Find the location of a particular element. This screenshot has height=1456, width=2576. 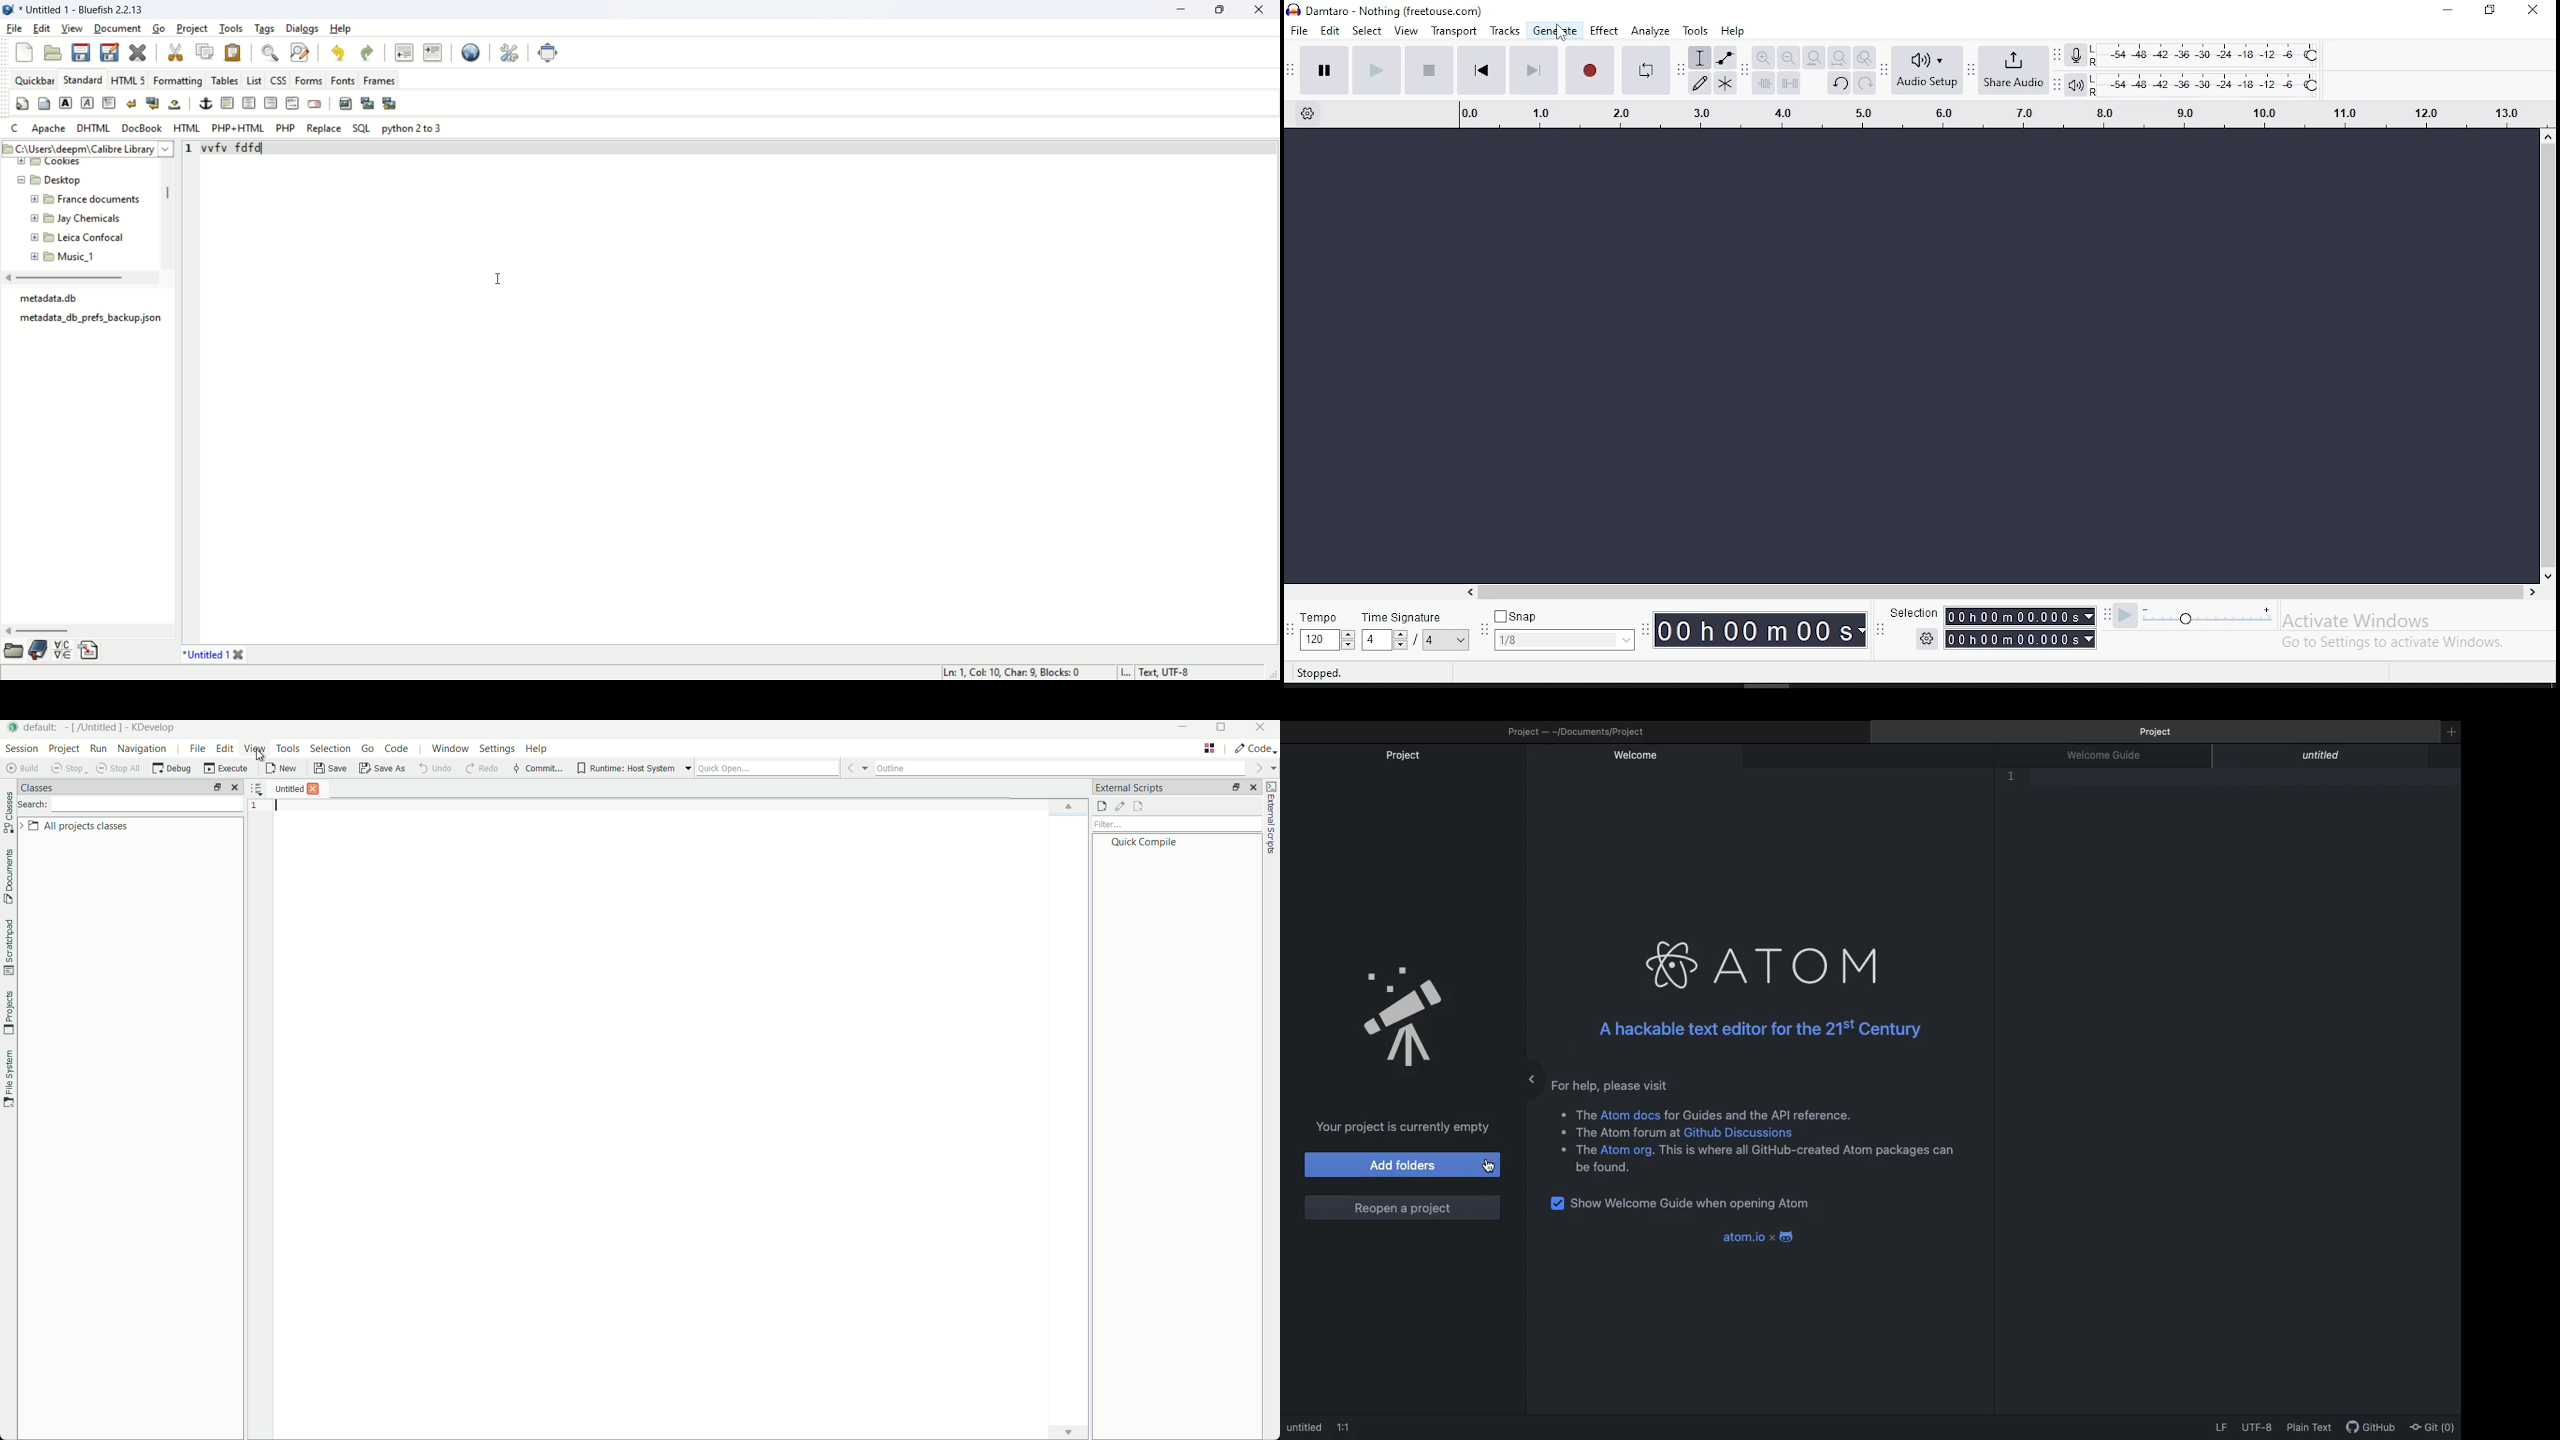

strong is located at coordinates (65, 102).